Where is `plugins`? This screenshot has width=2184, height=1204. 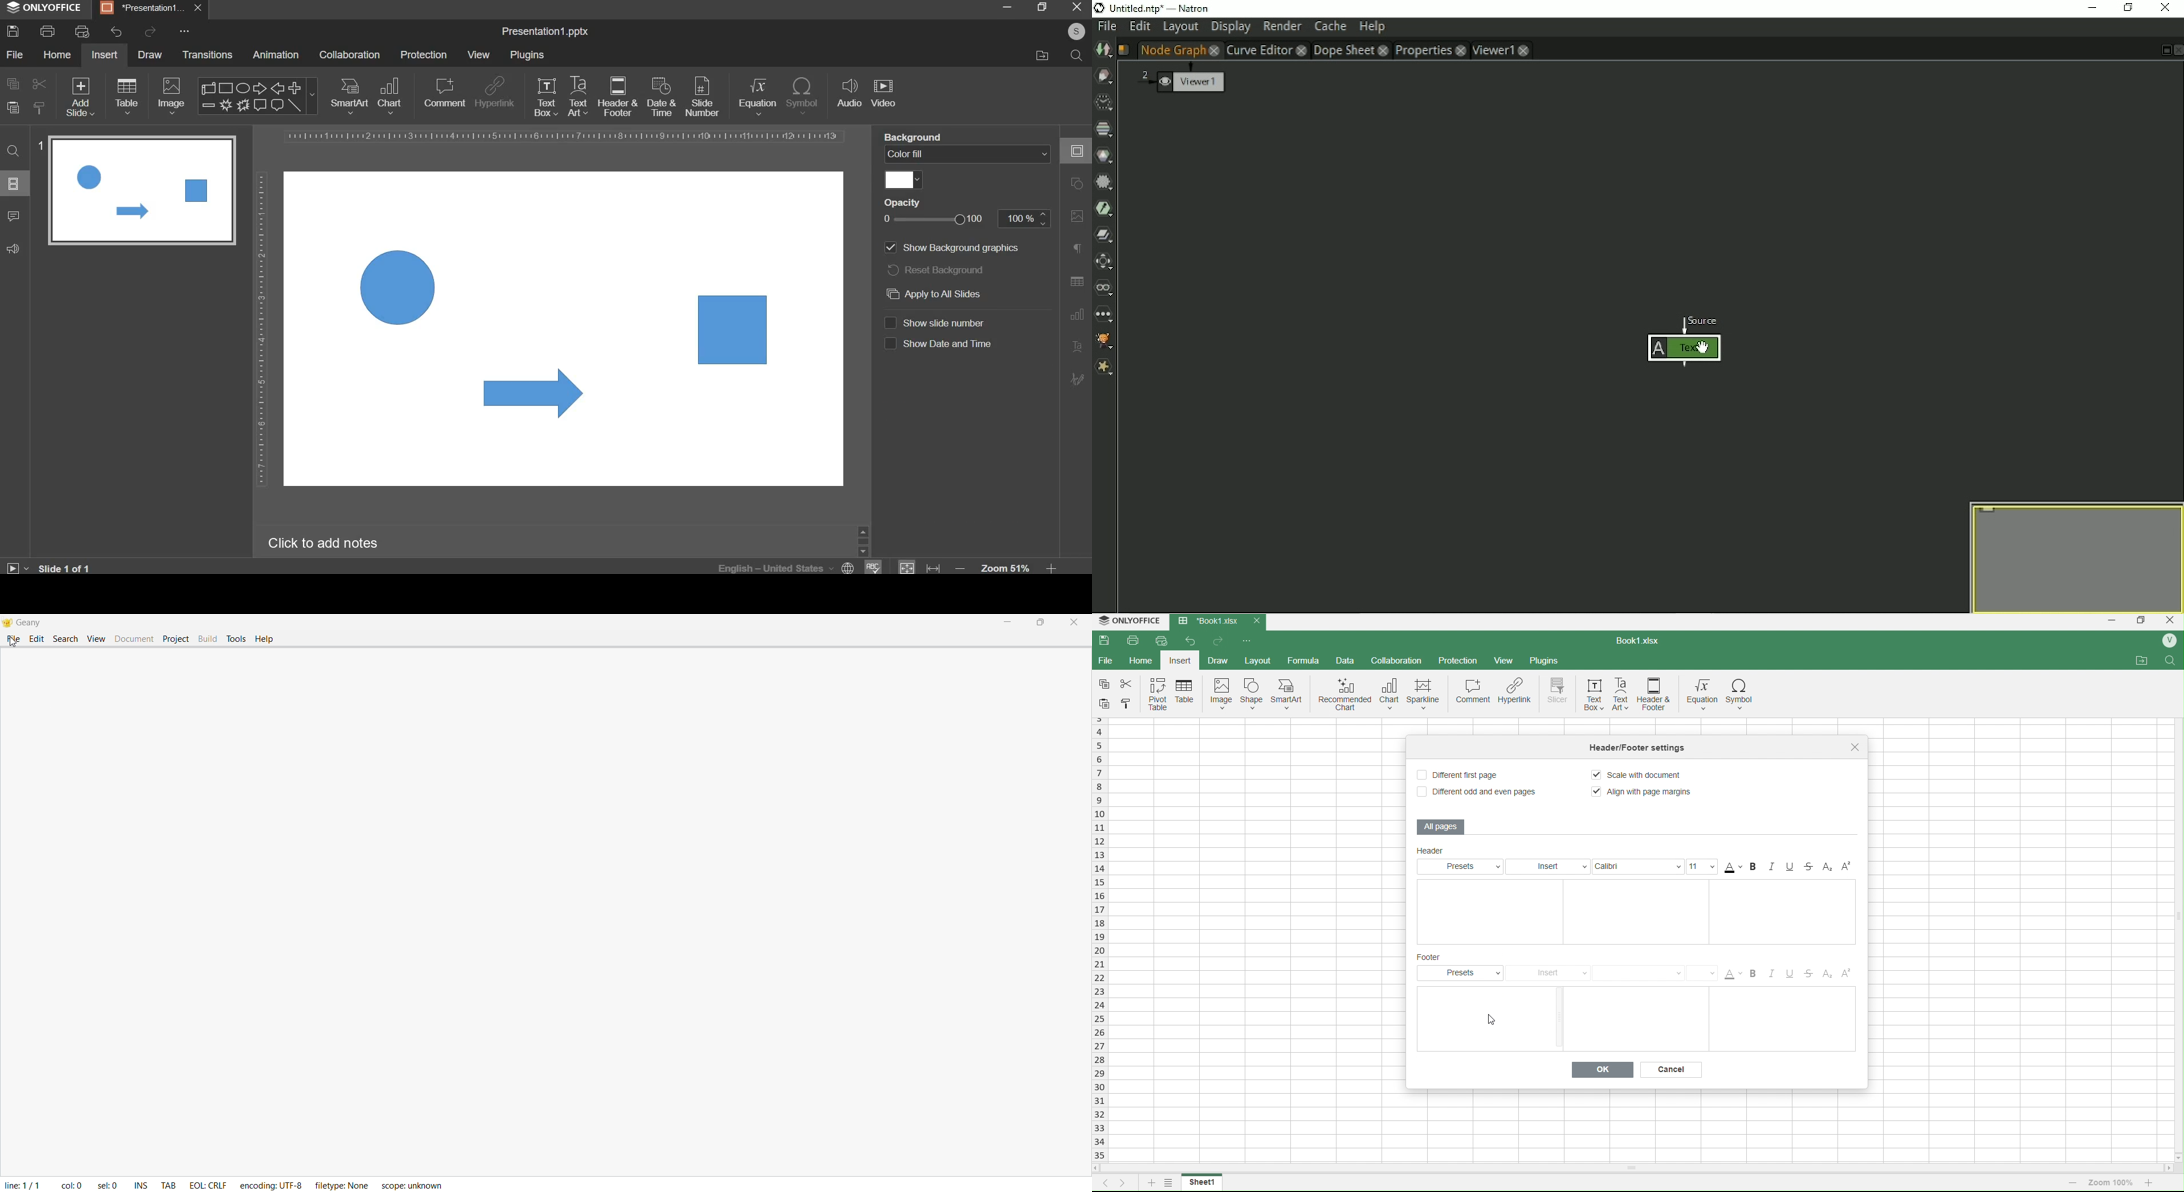 plugins is located at coordinates (1547, 661).